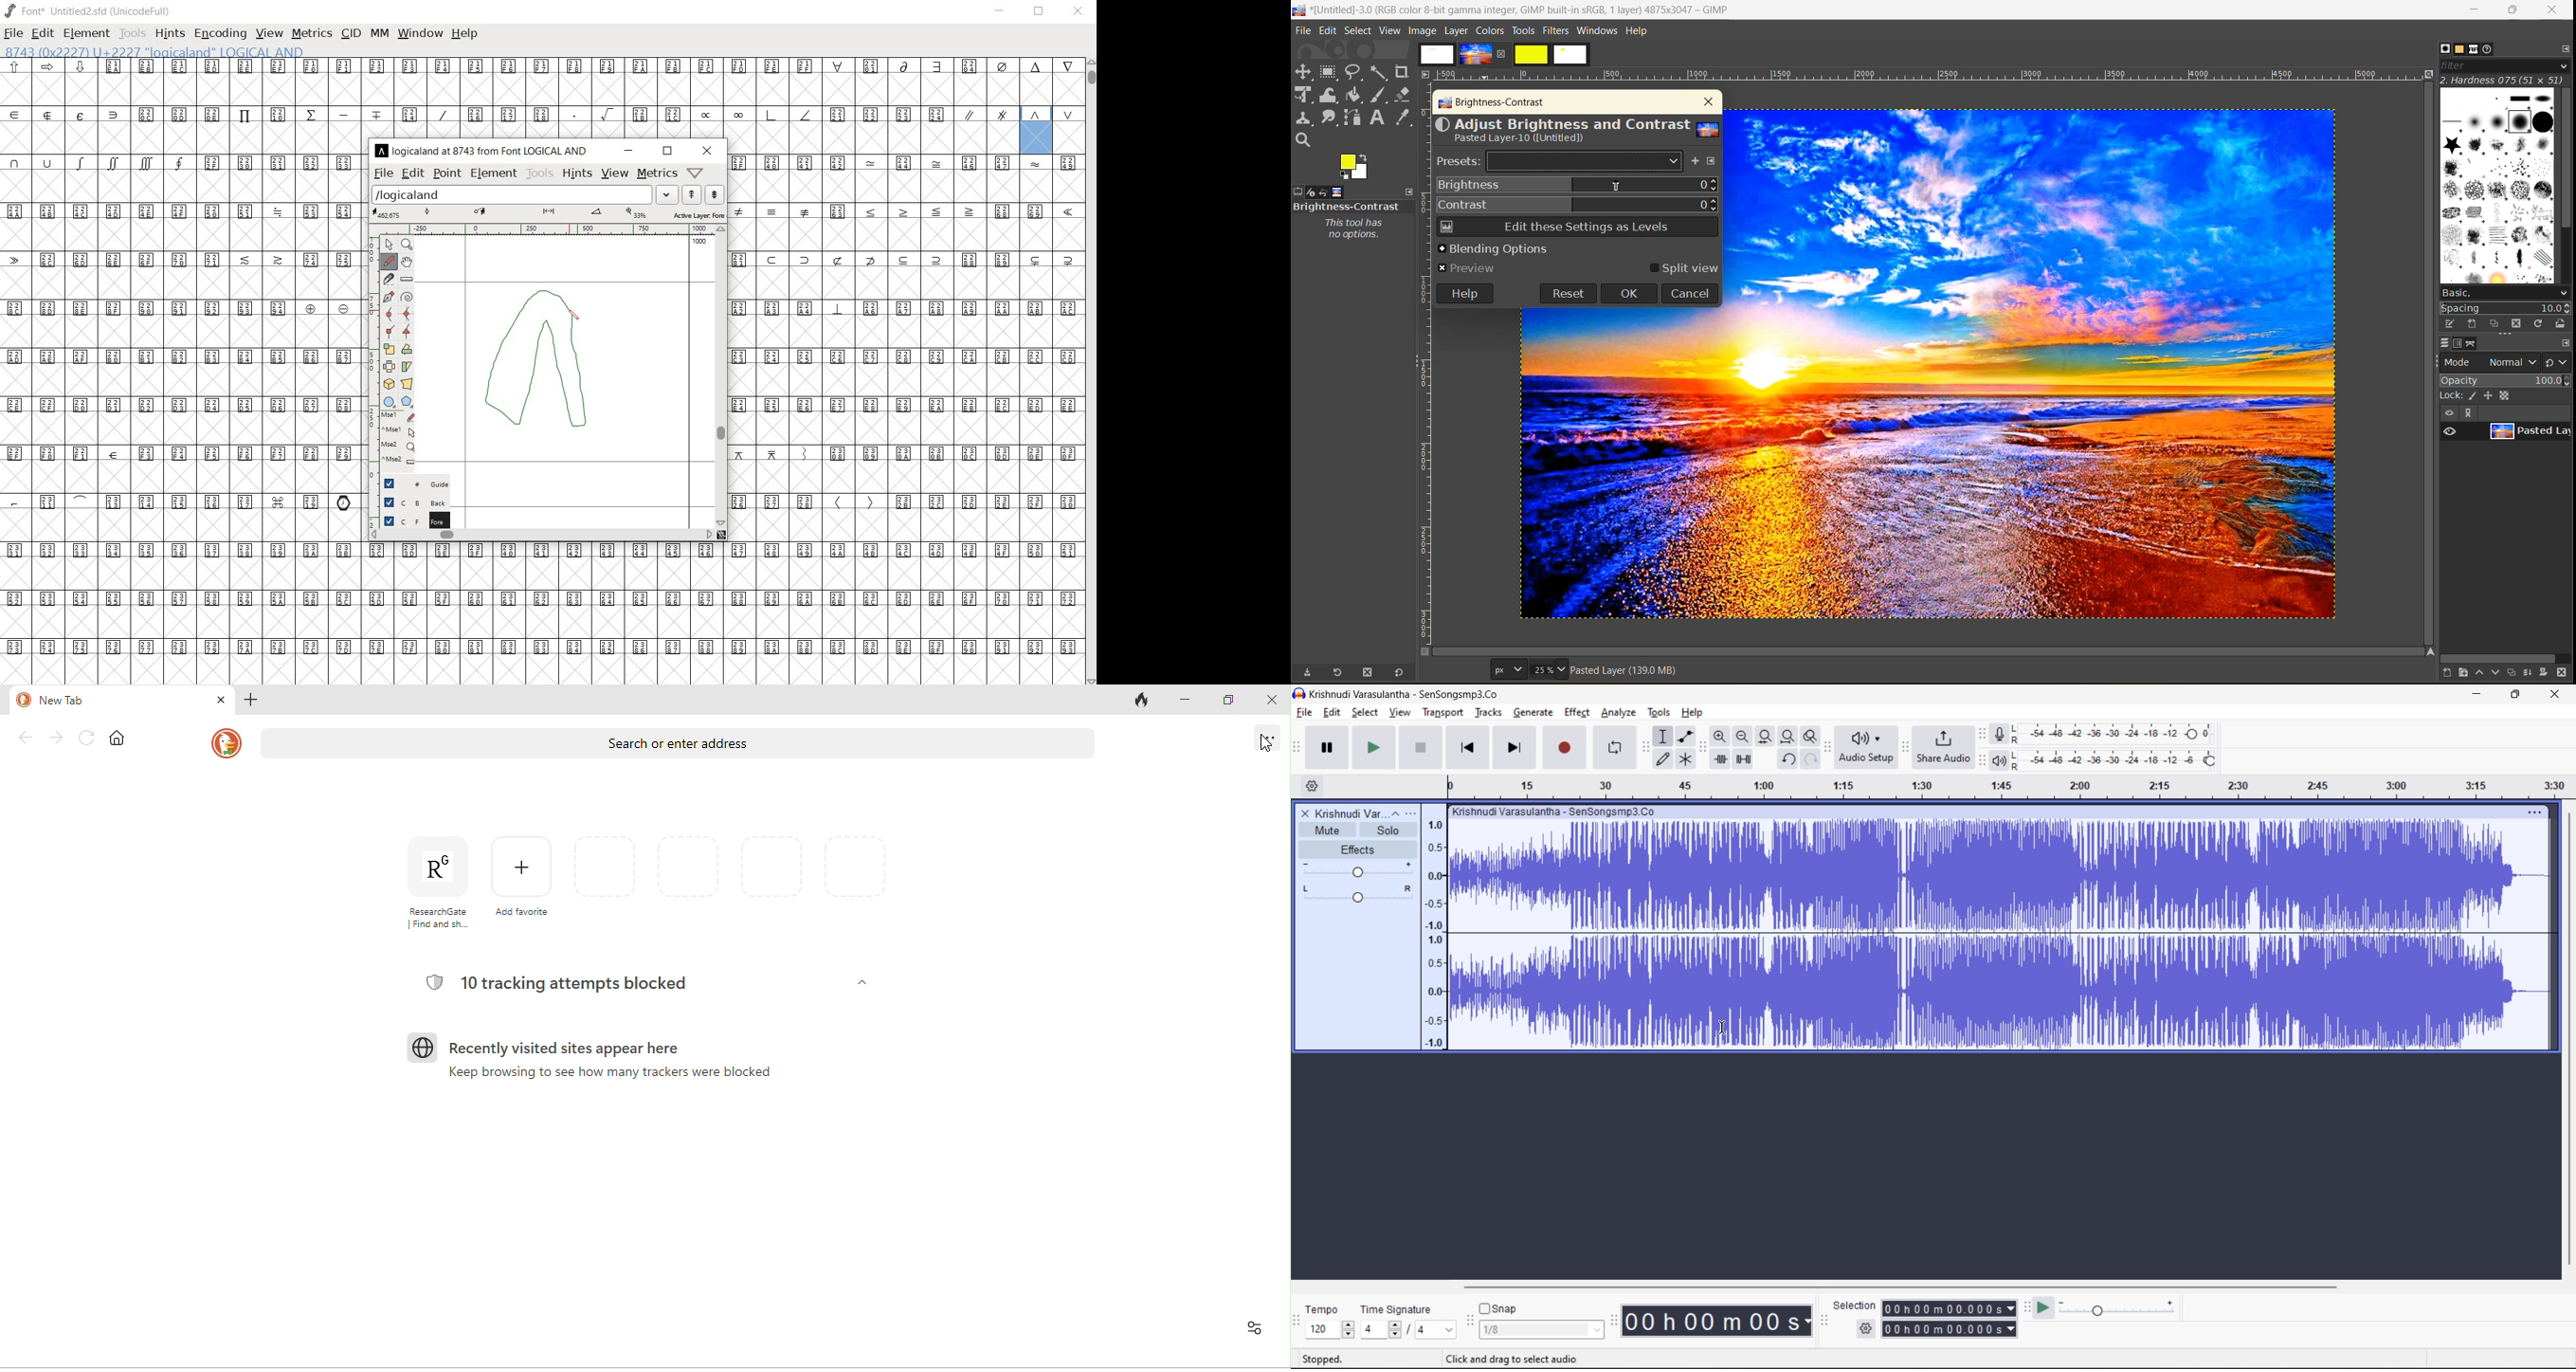 This screenshot has height=1372, width=2576. What do you see at coordinates (1616, 747) in the screenshot?
I see `enable looping` at bounding box center [1616, 747].